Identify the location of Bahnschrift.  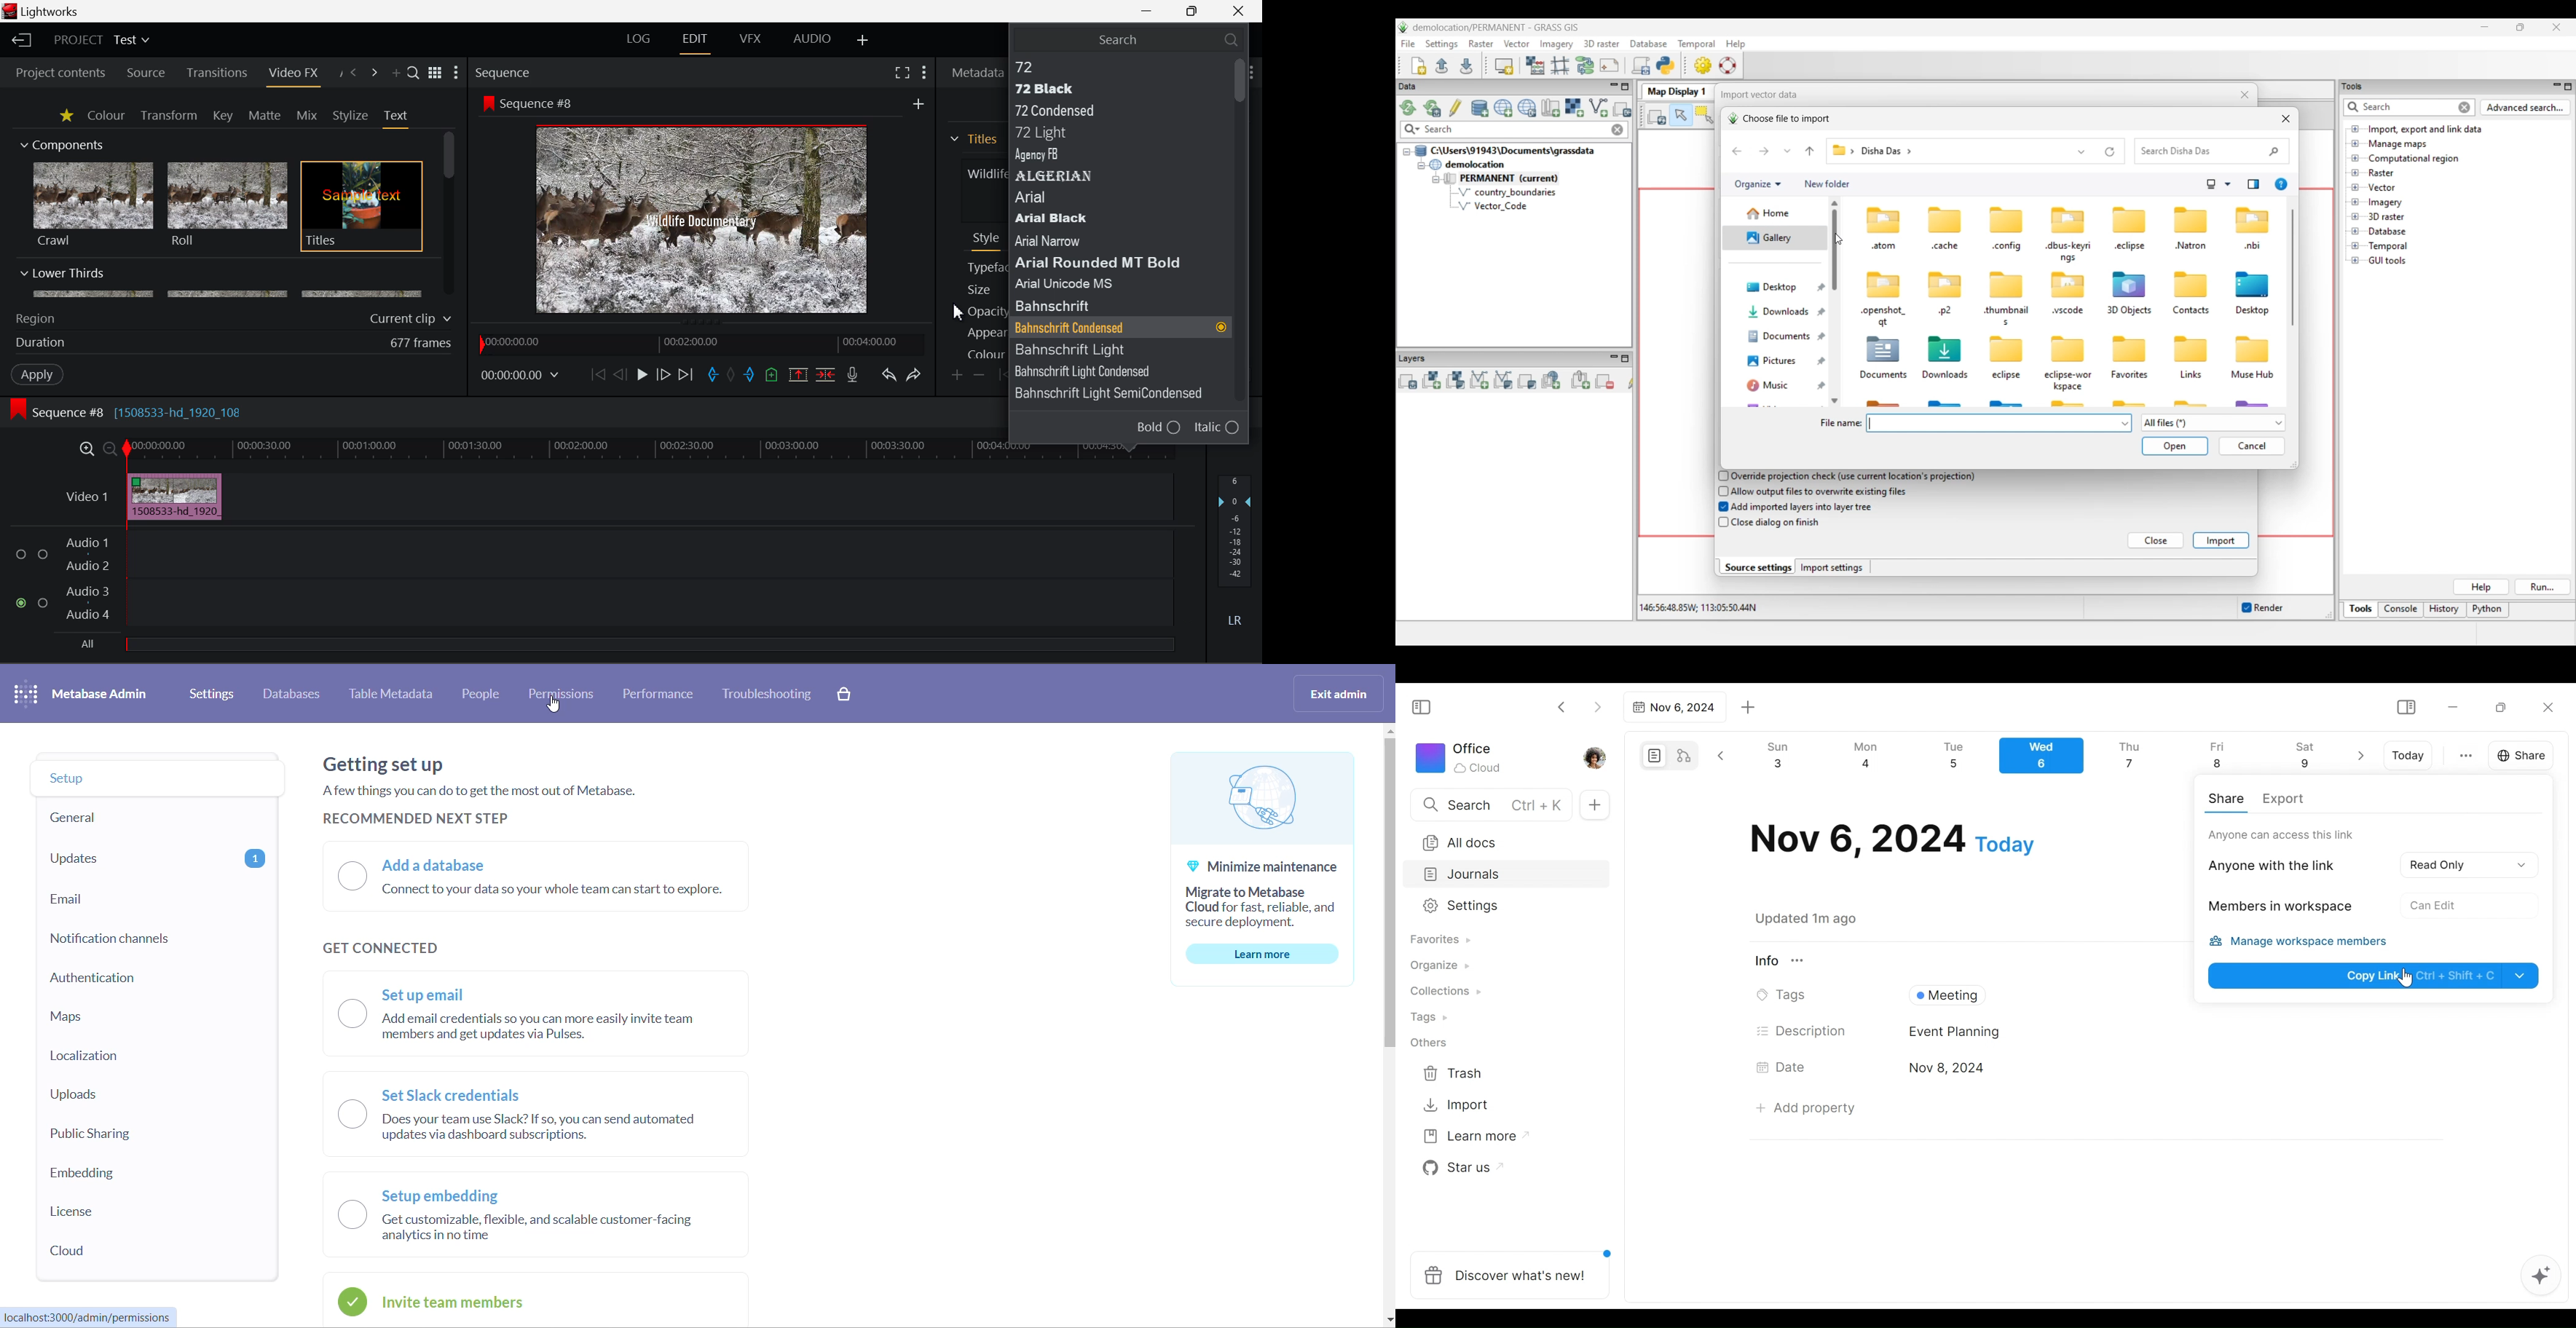
(1104, 349).